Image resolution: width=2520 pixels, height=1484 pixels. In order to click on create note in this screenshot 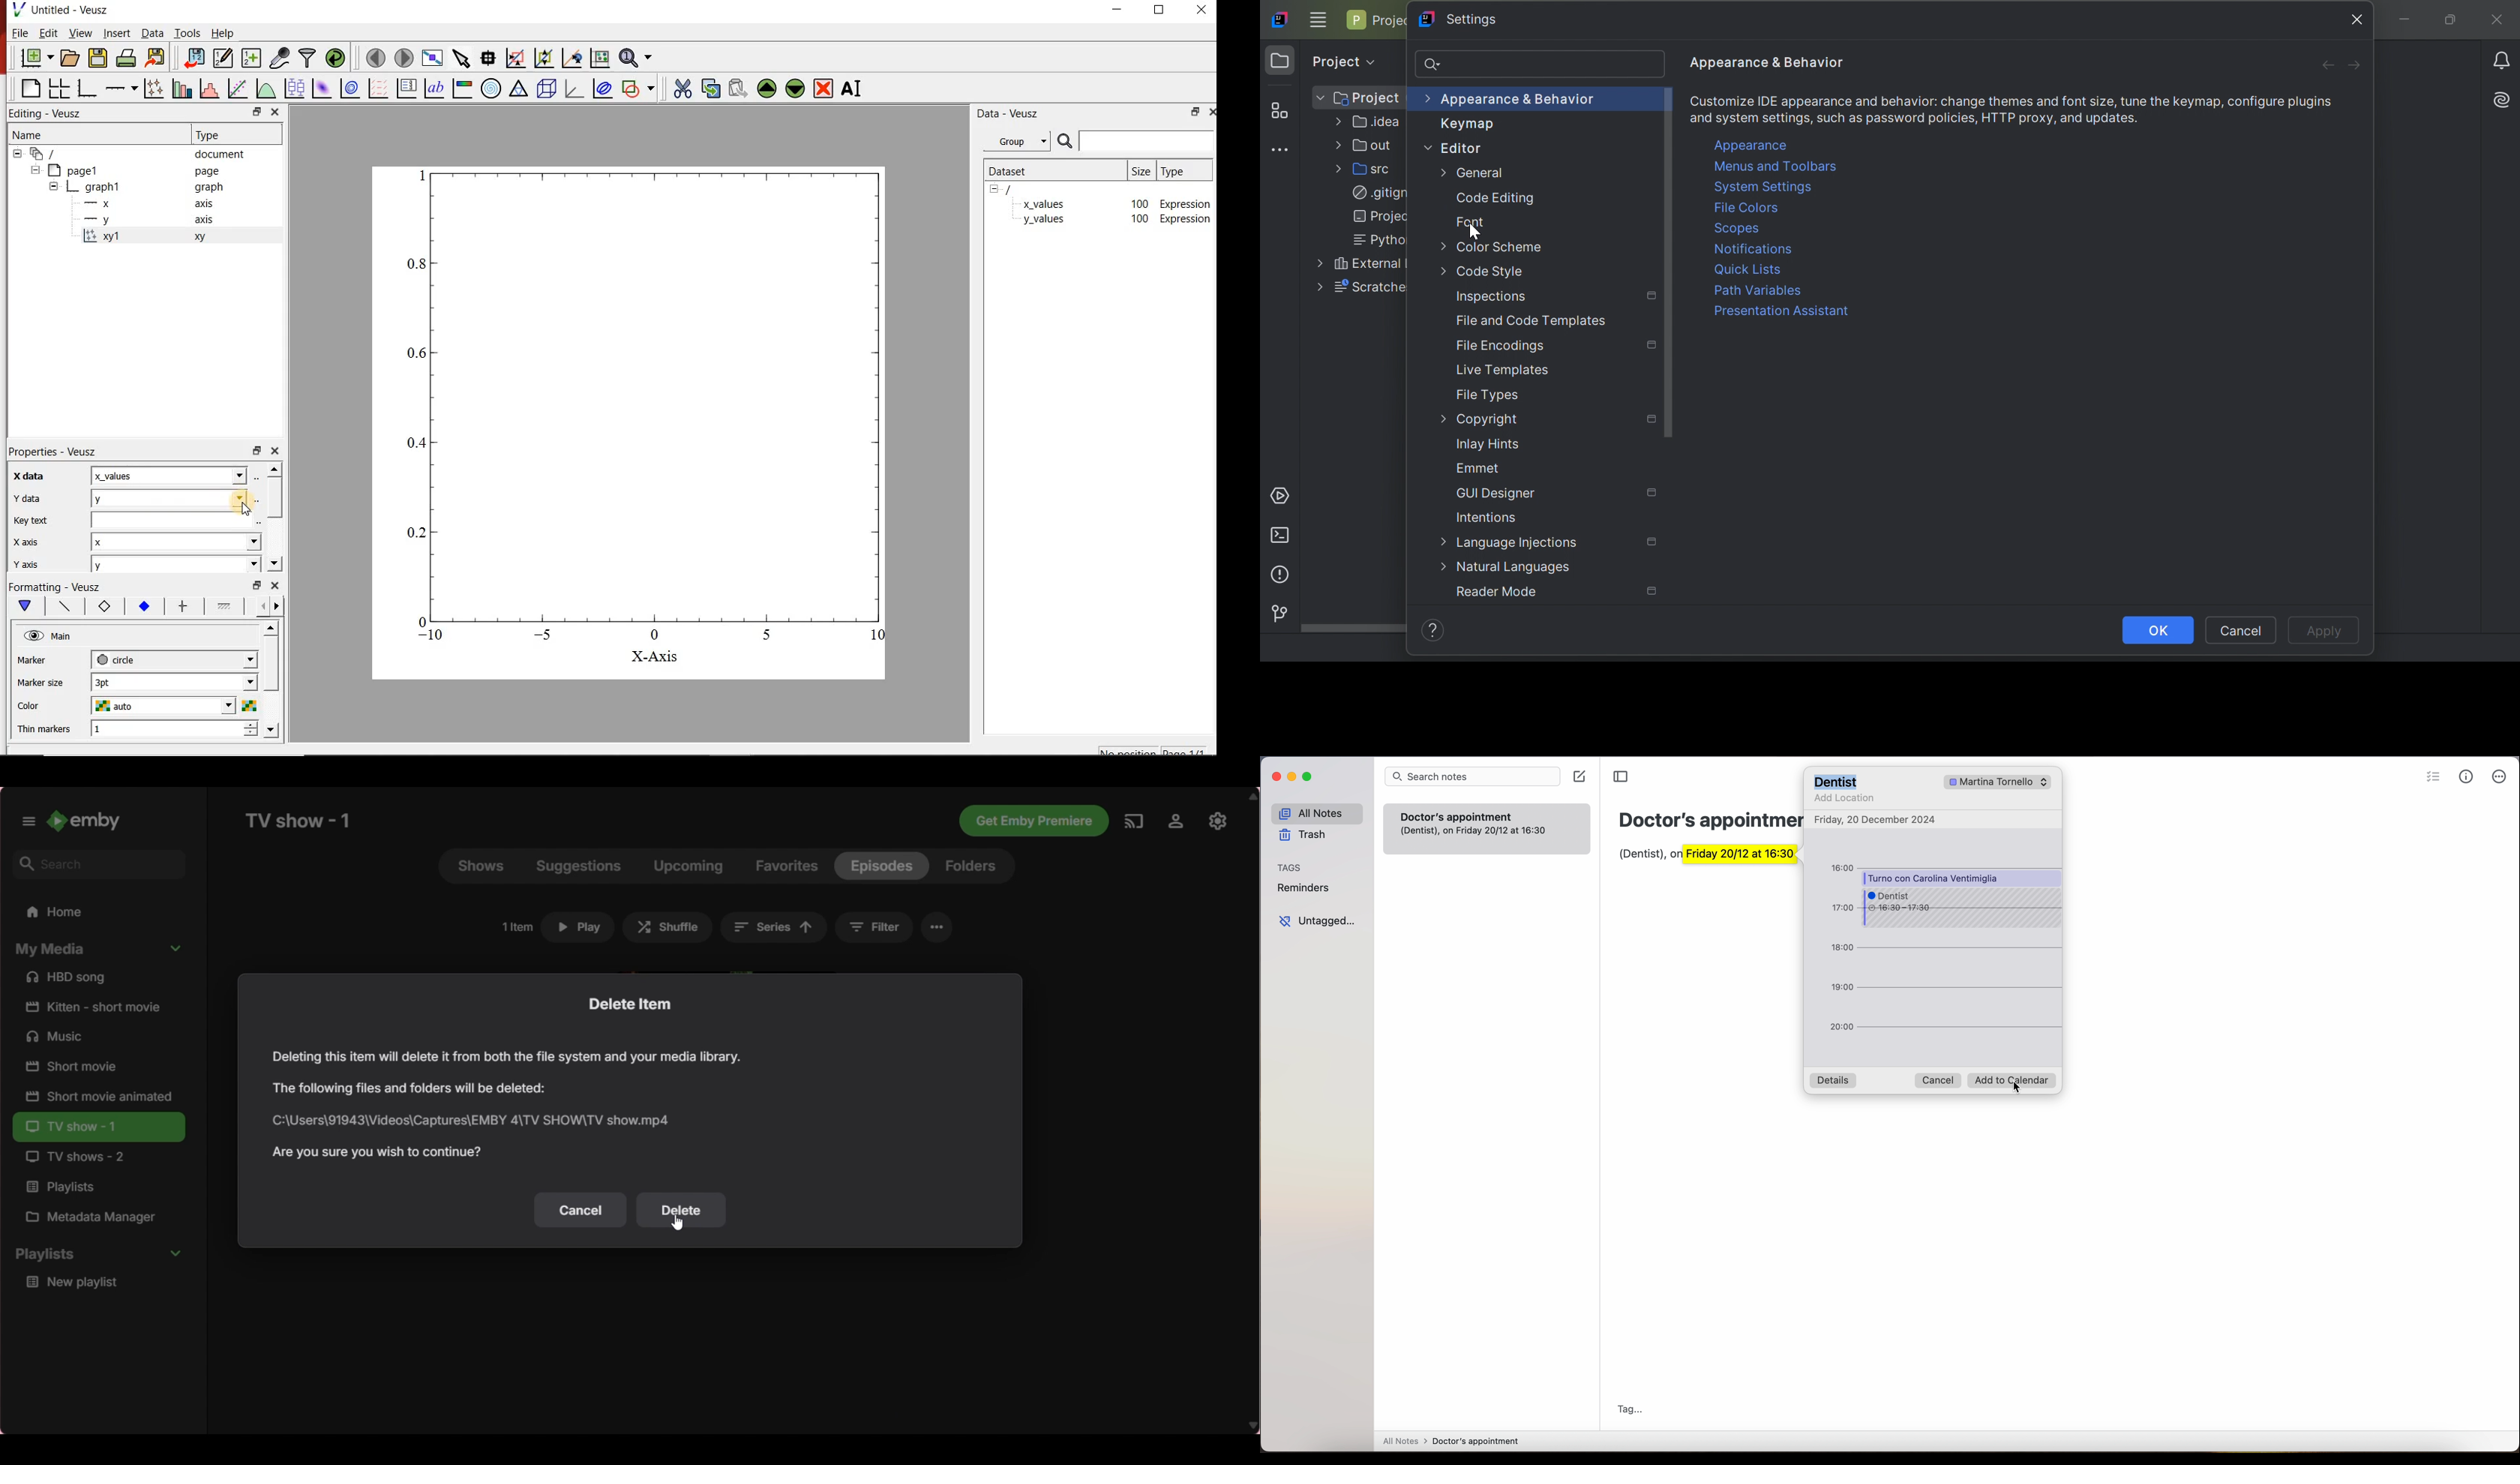, I will do `click(1579, 776)`.